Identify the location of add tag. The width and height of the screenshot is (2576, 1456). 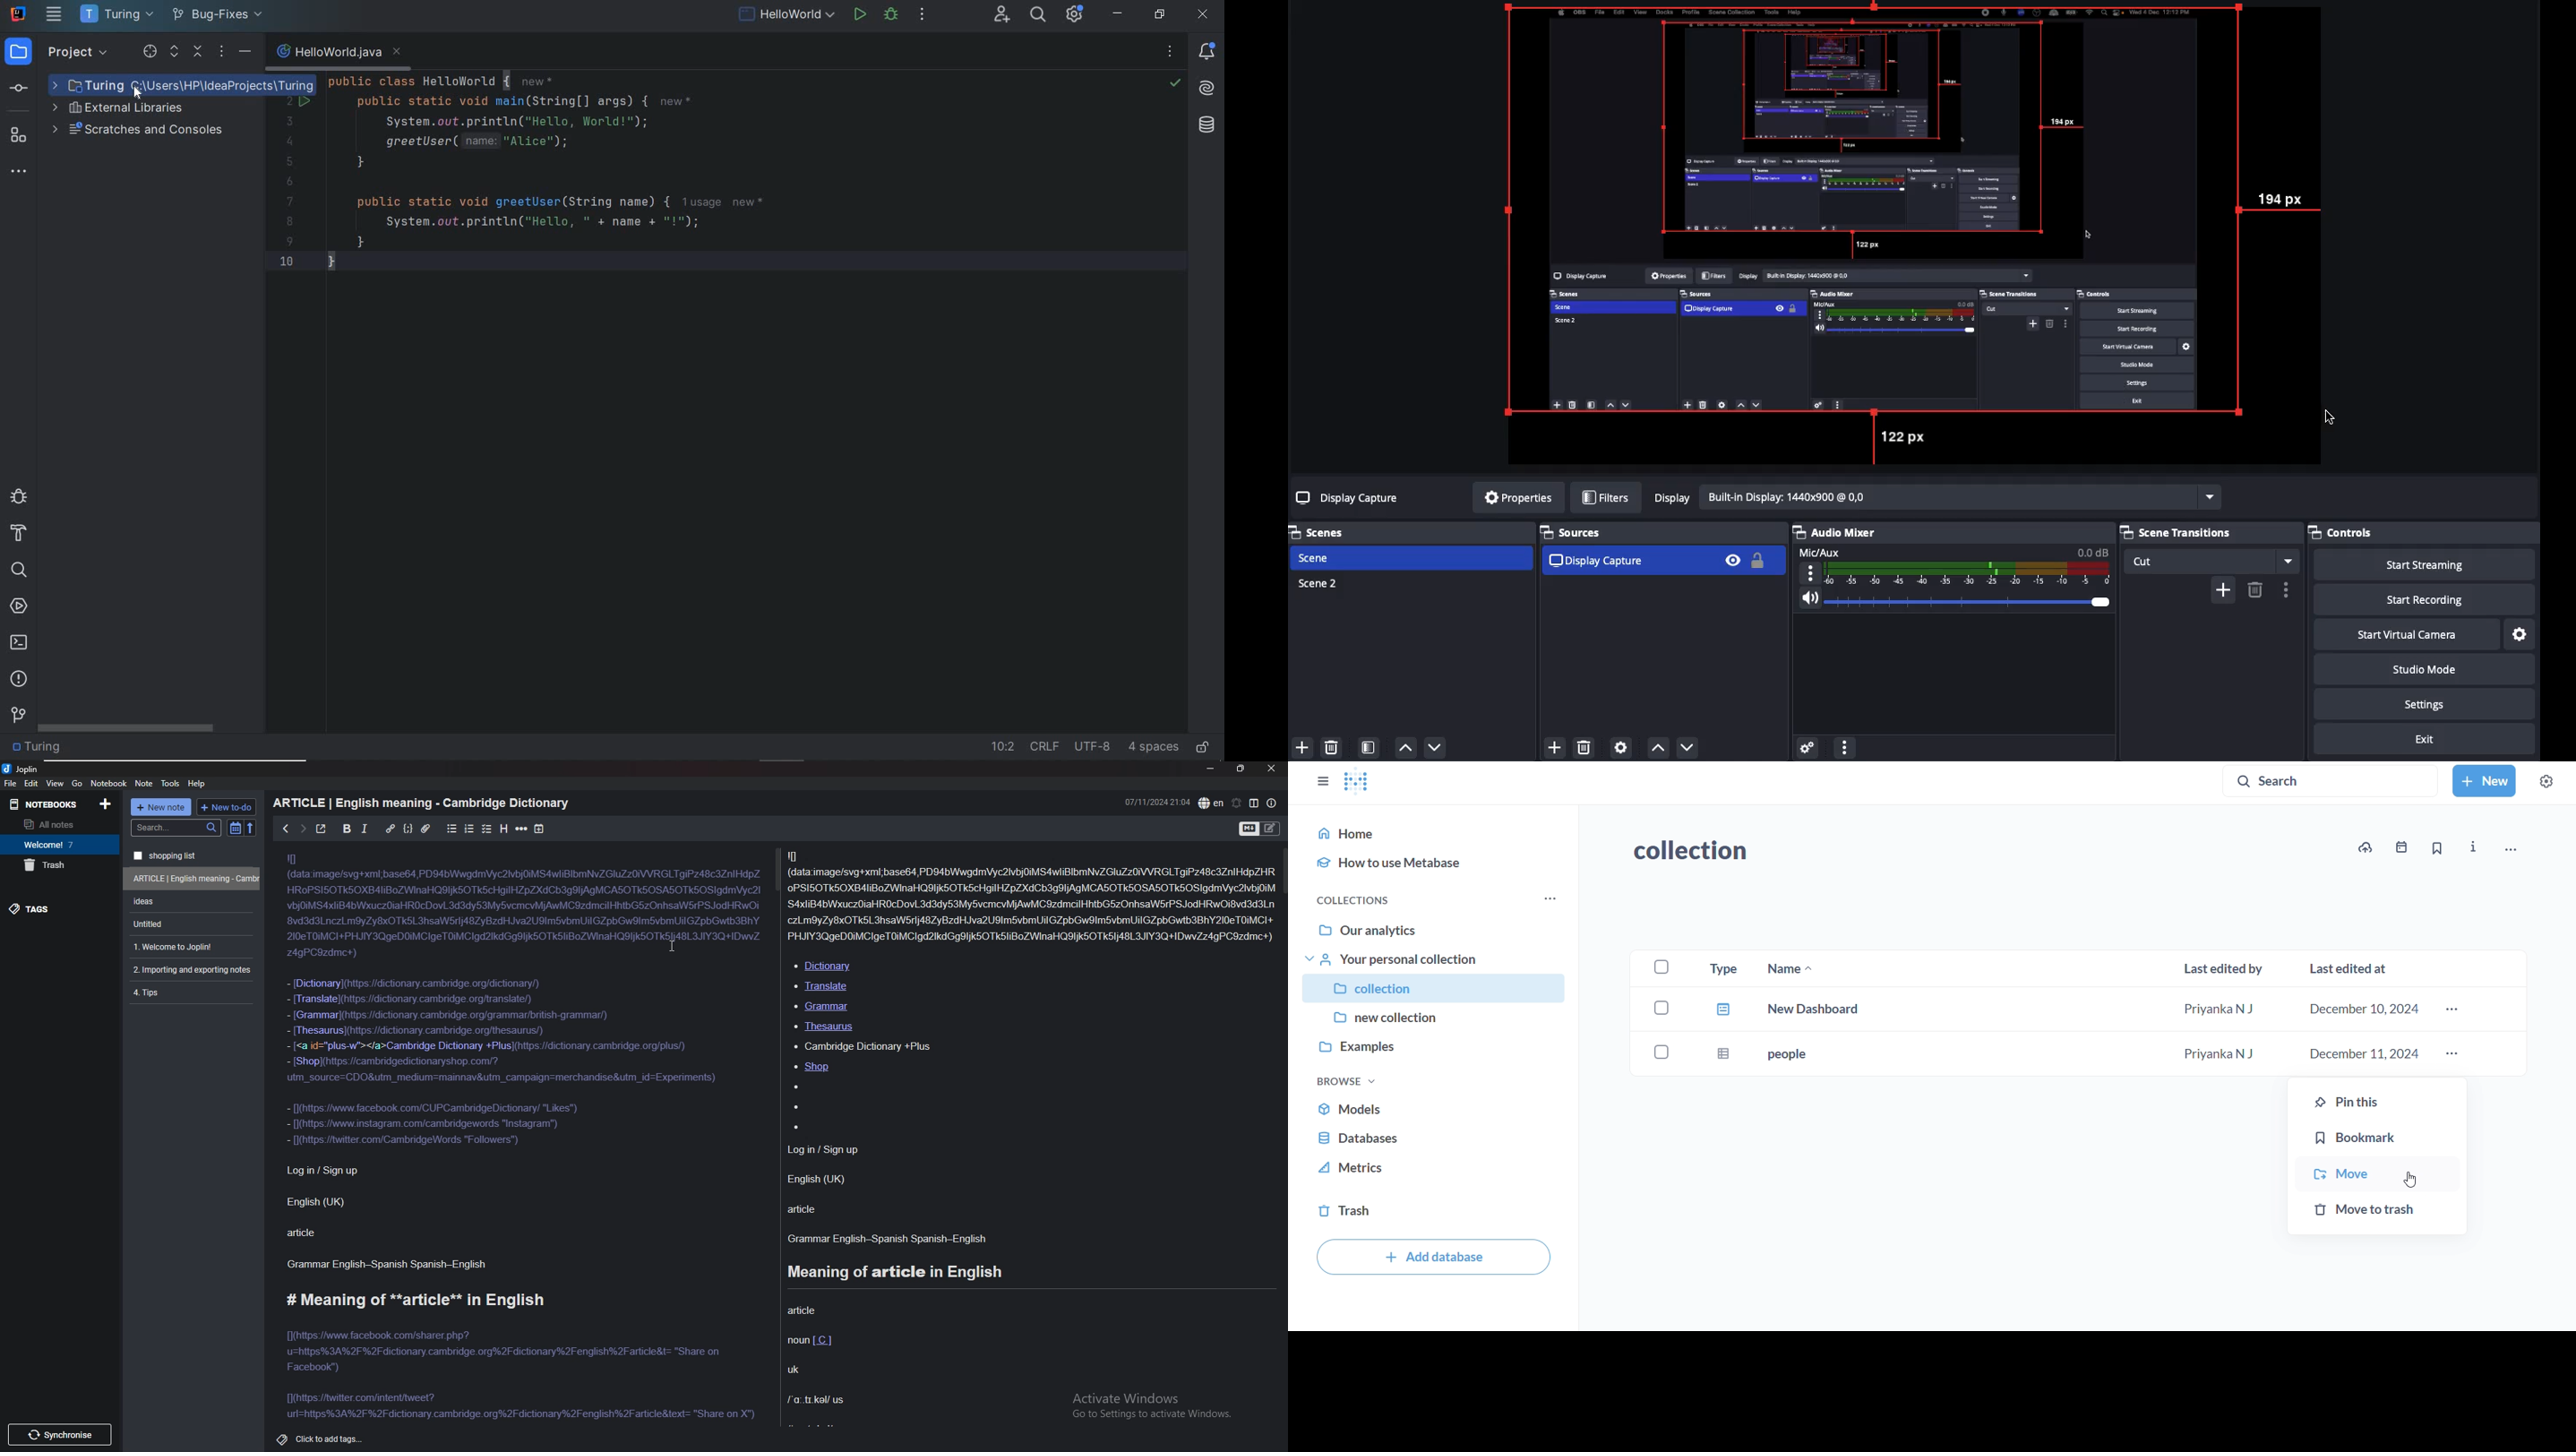
(331, 1441).